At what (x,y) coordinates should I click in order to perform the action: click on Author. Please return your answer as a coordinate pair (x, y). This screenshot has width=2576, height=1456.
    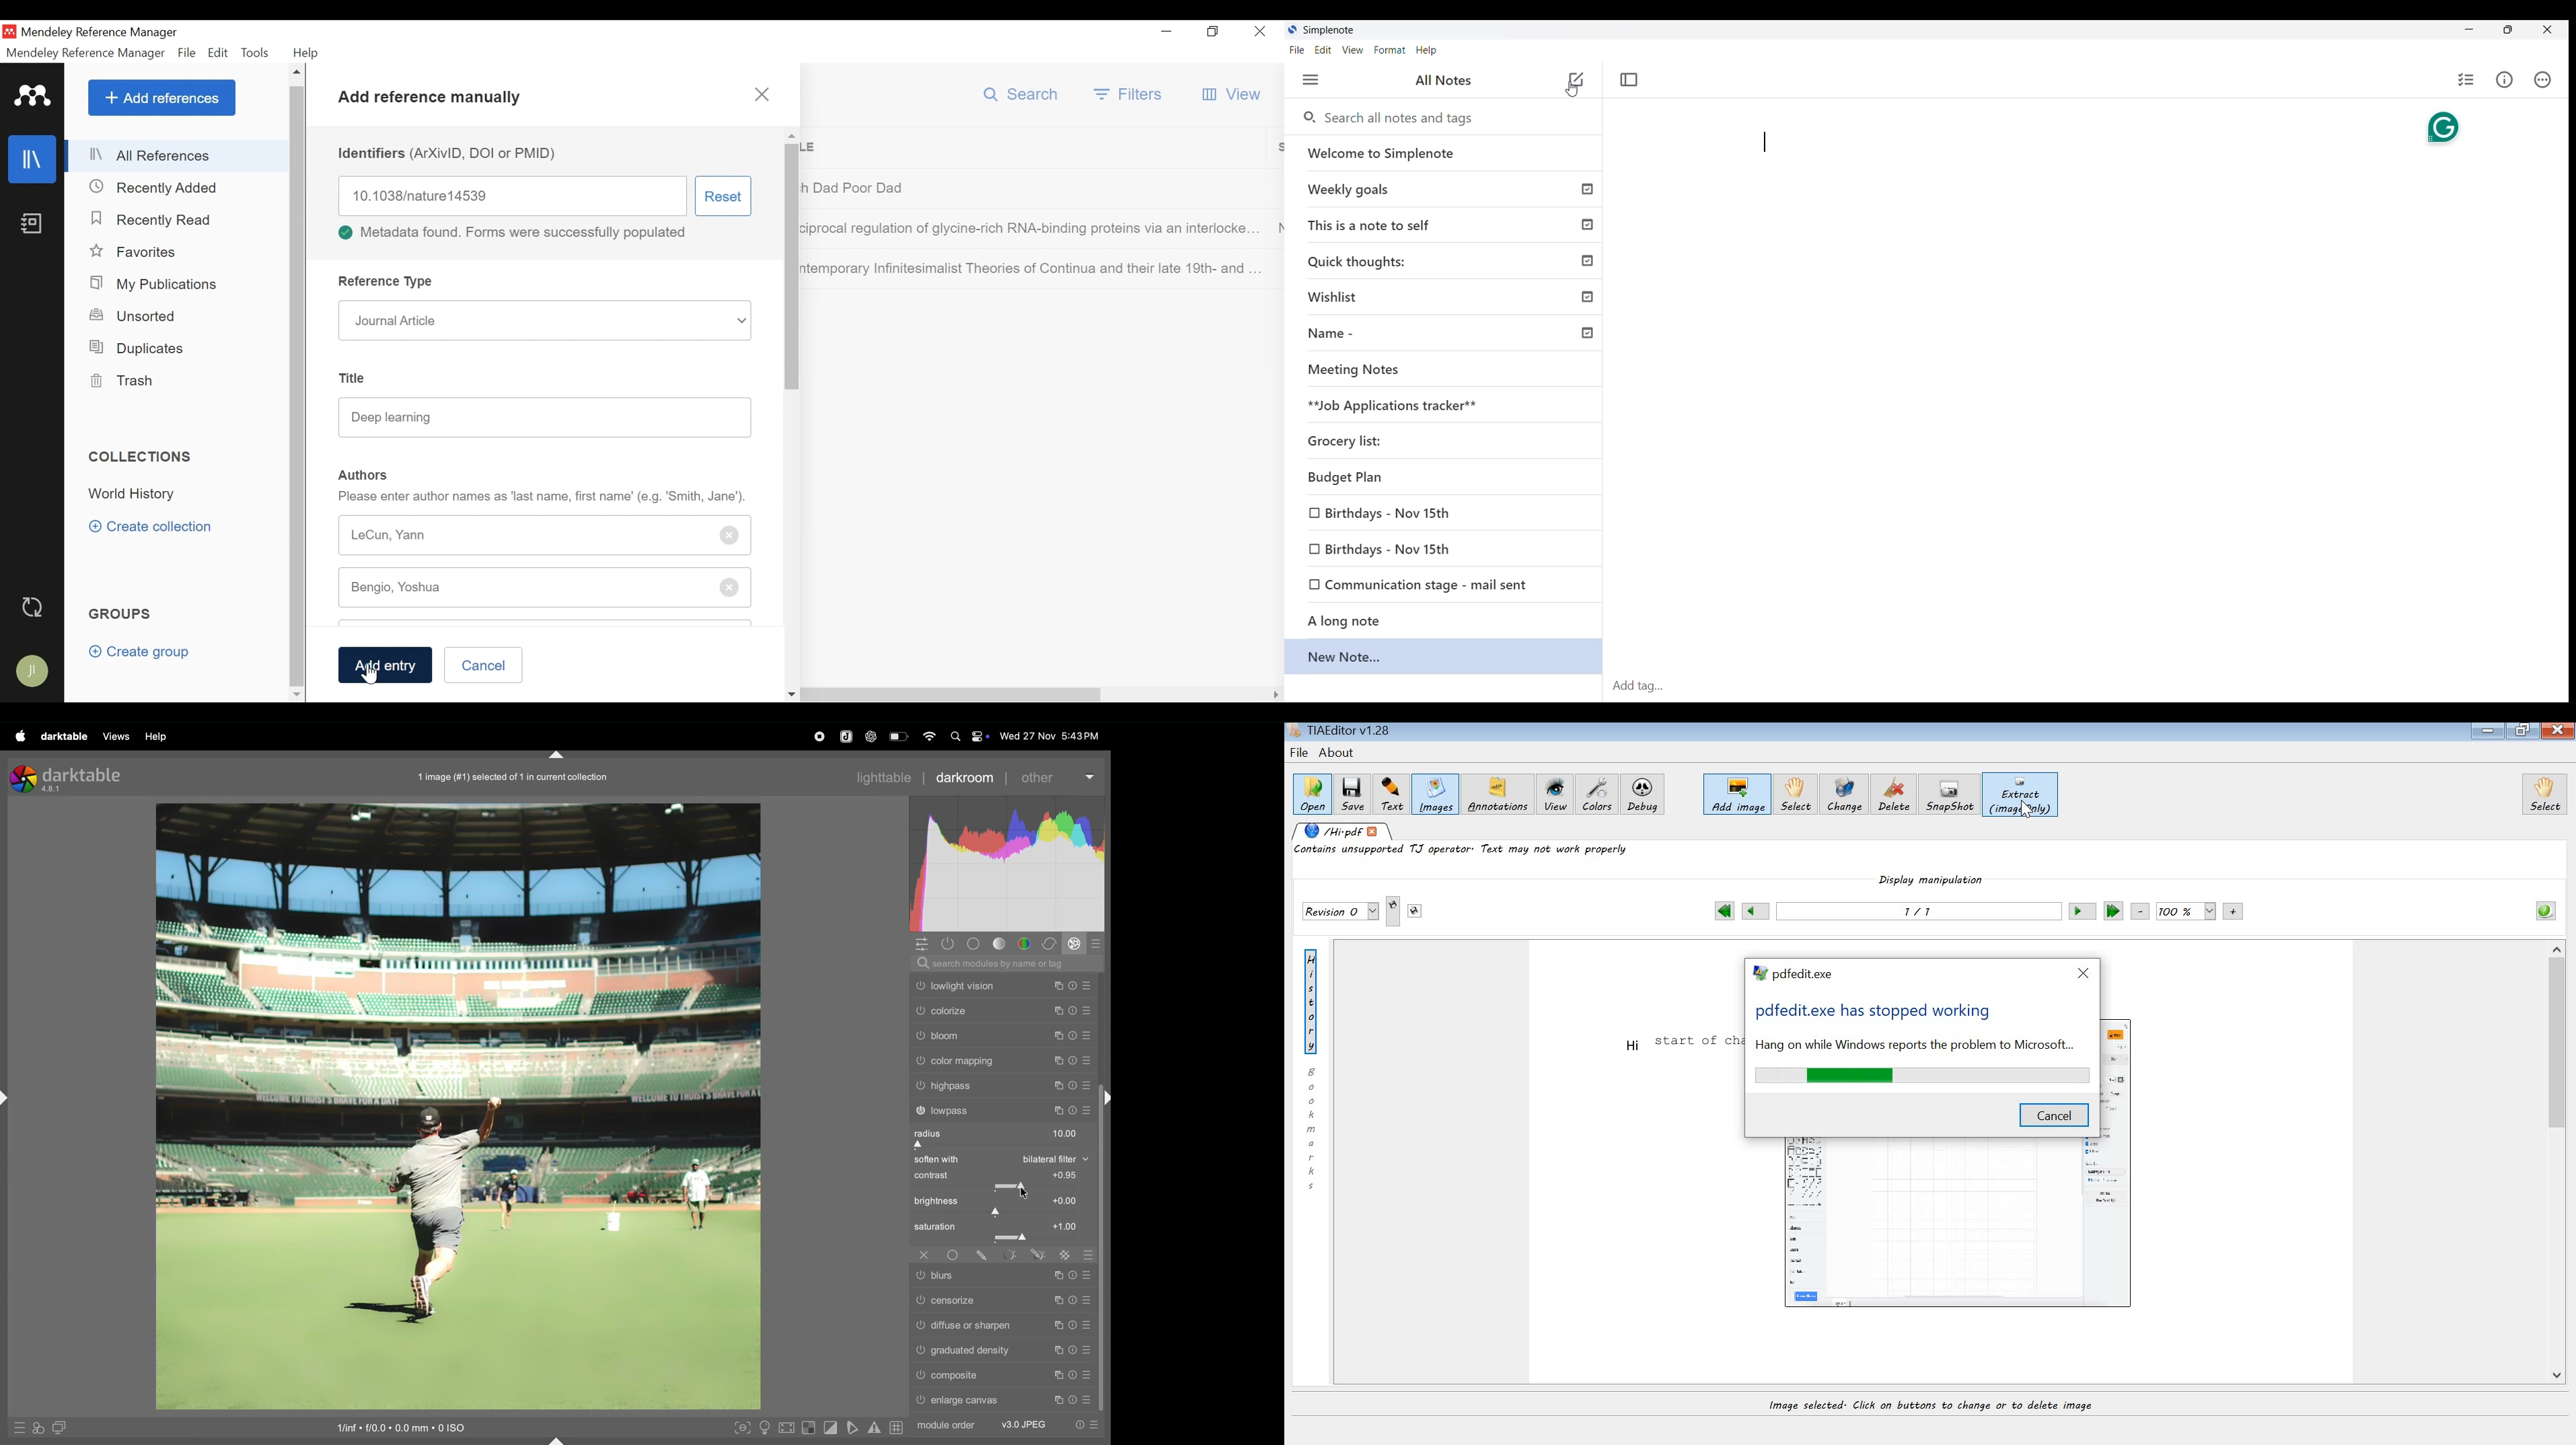
    Looking at the image, I should click on (545, 535).